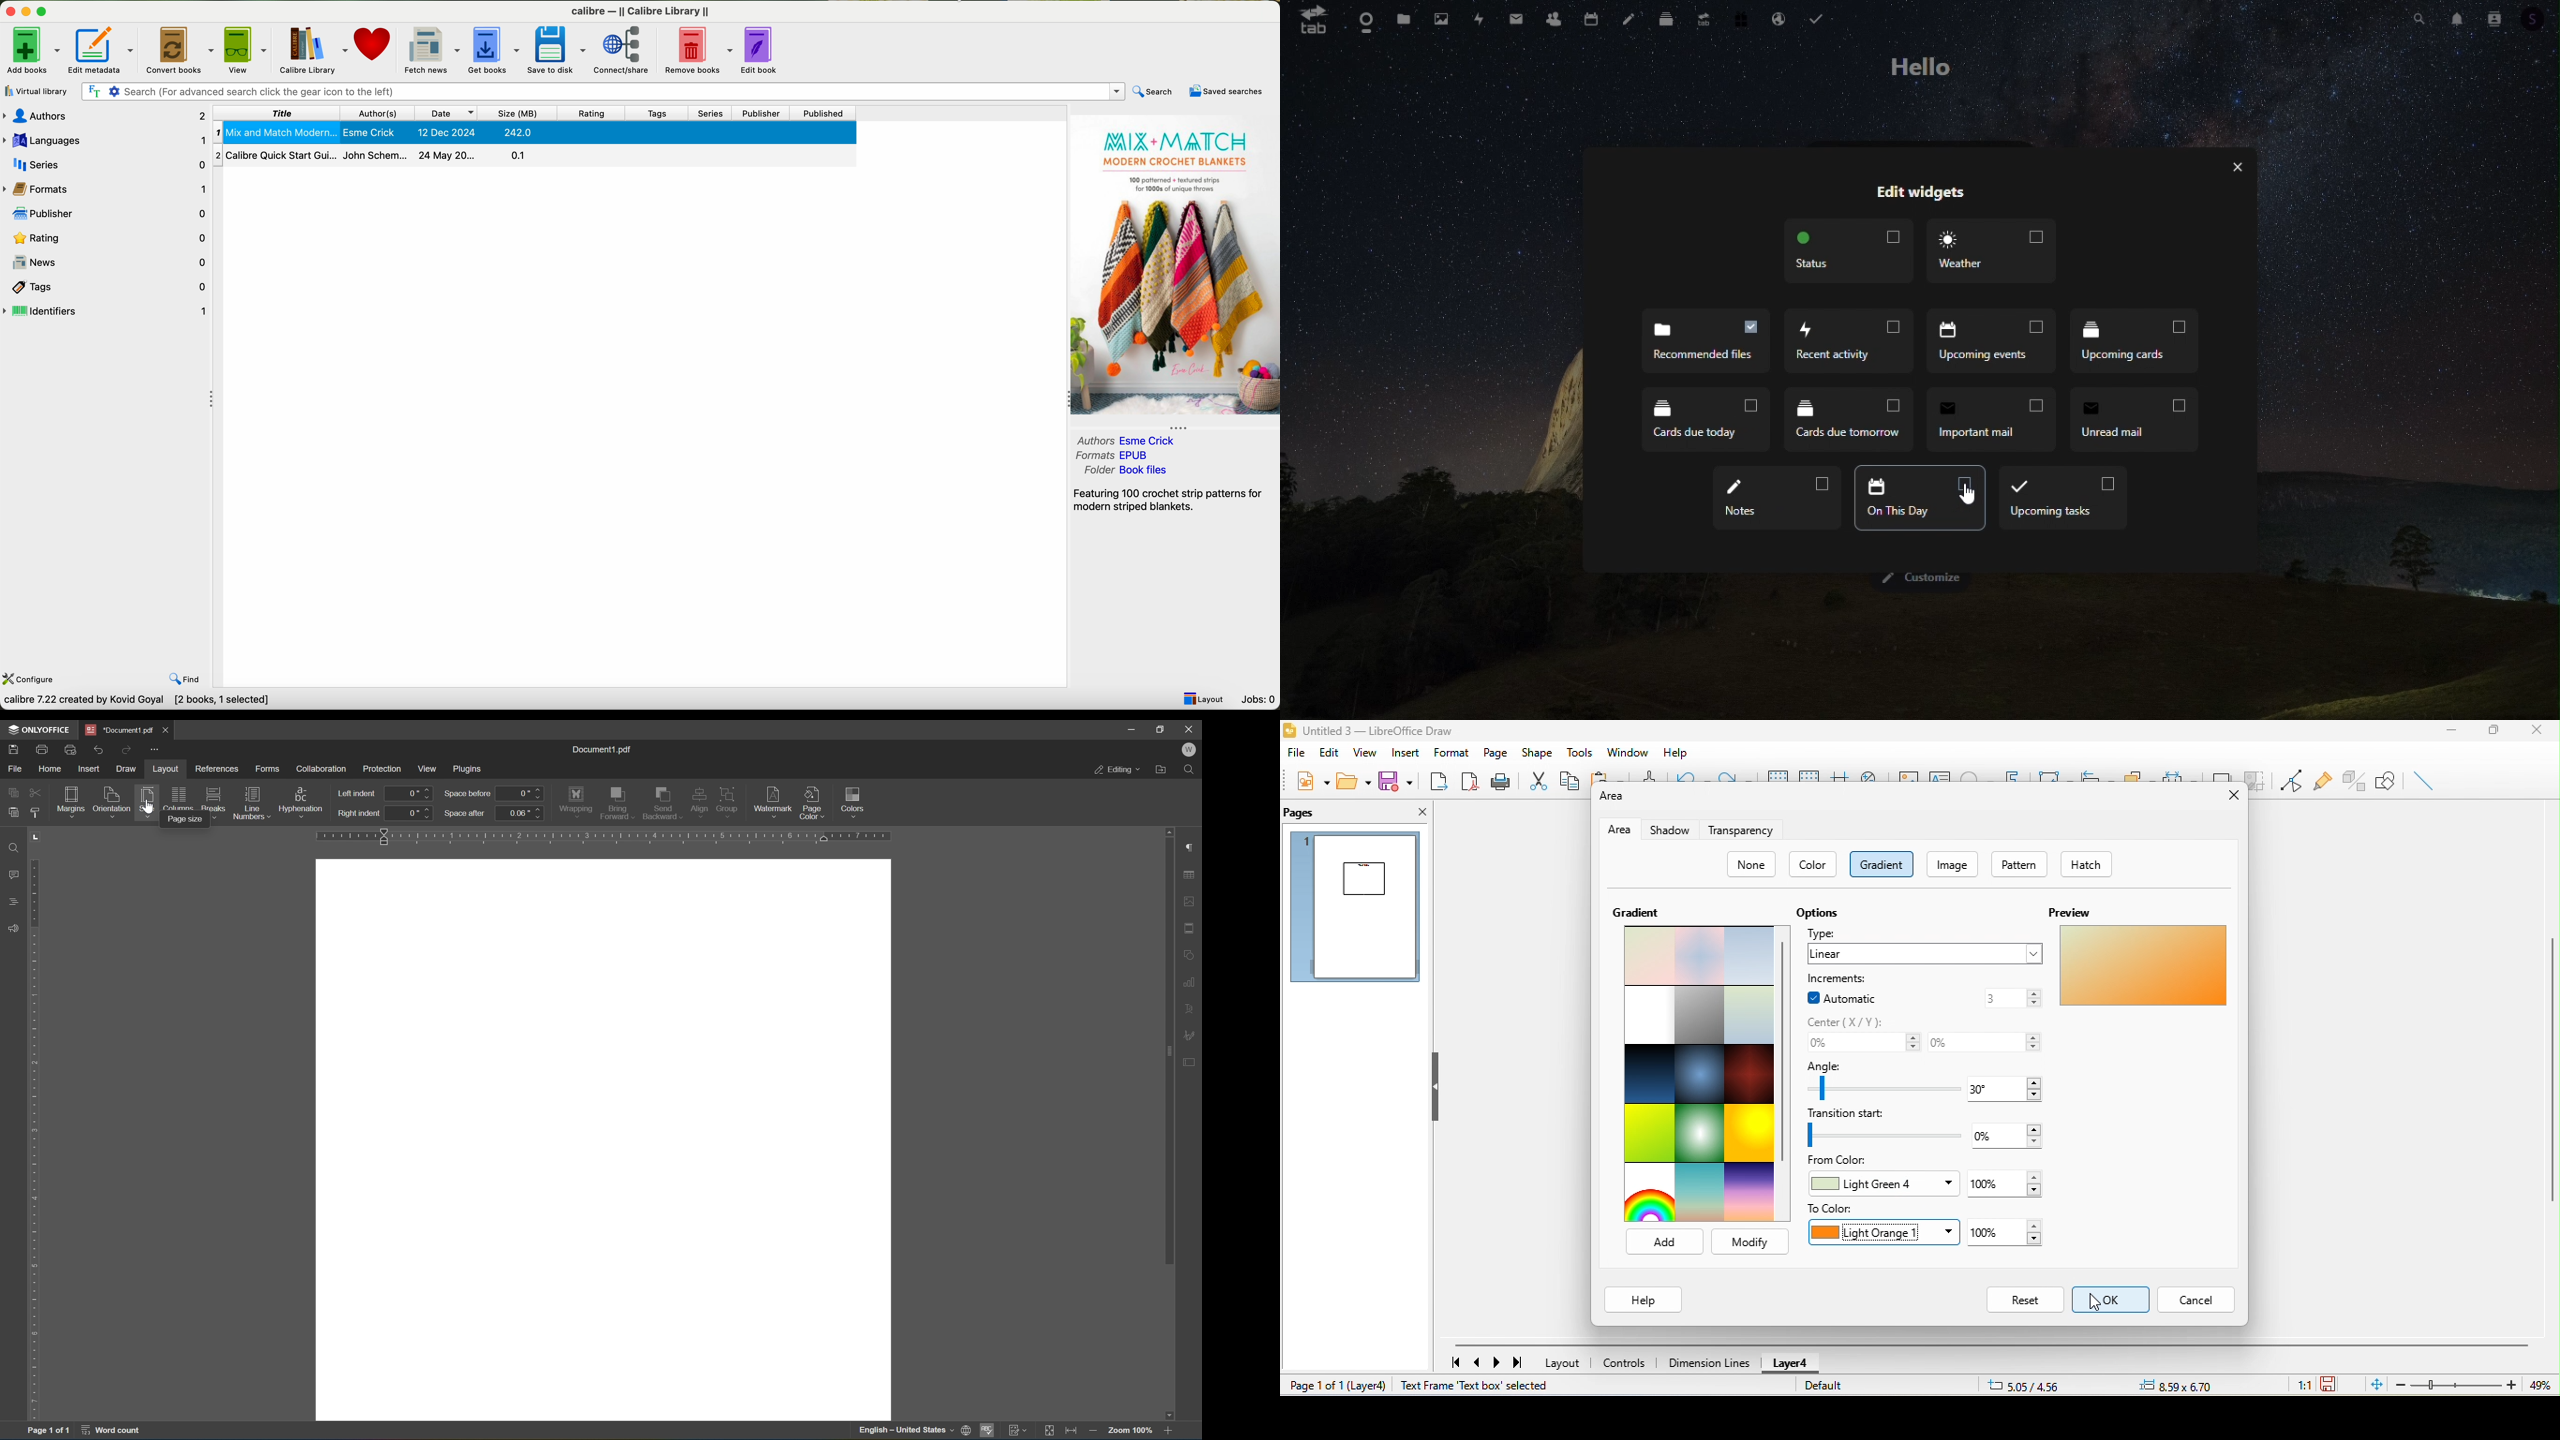  What do you see at coordinates (1625, 1365) in the screenshot?
I see `controls` at bounding box center [1625, 1365].